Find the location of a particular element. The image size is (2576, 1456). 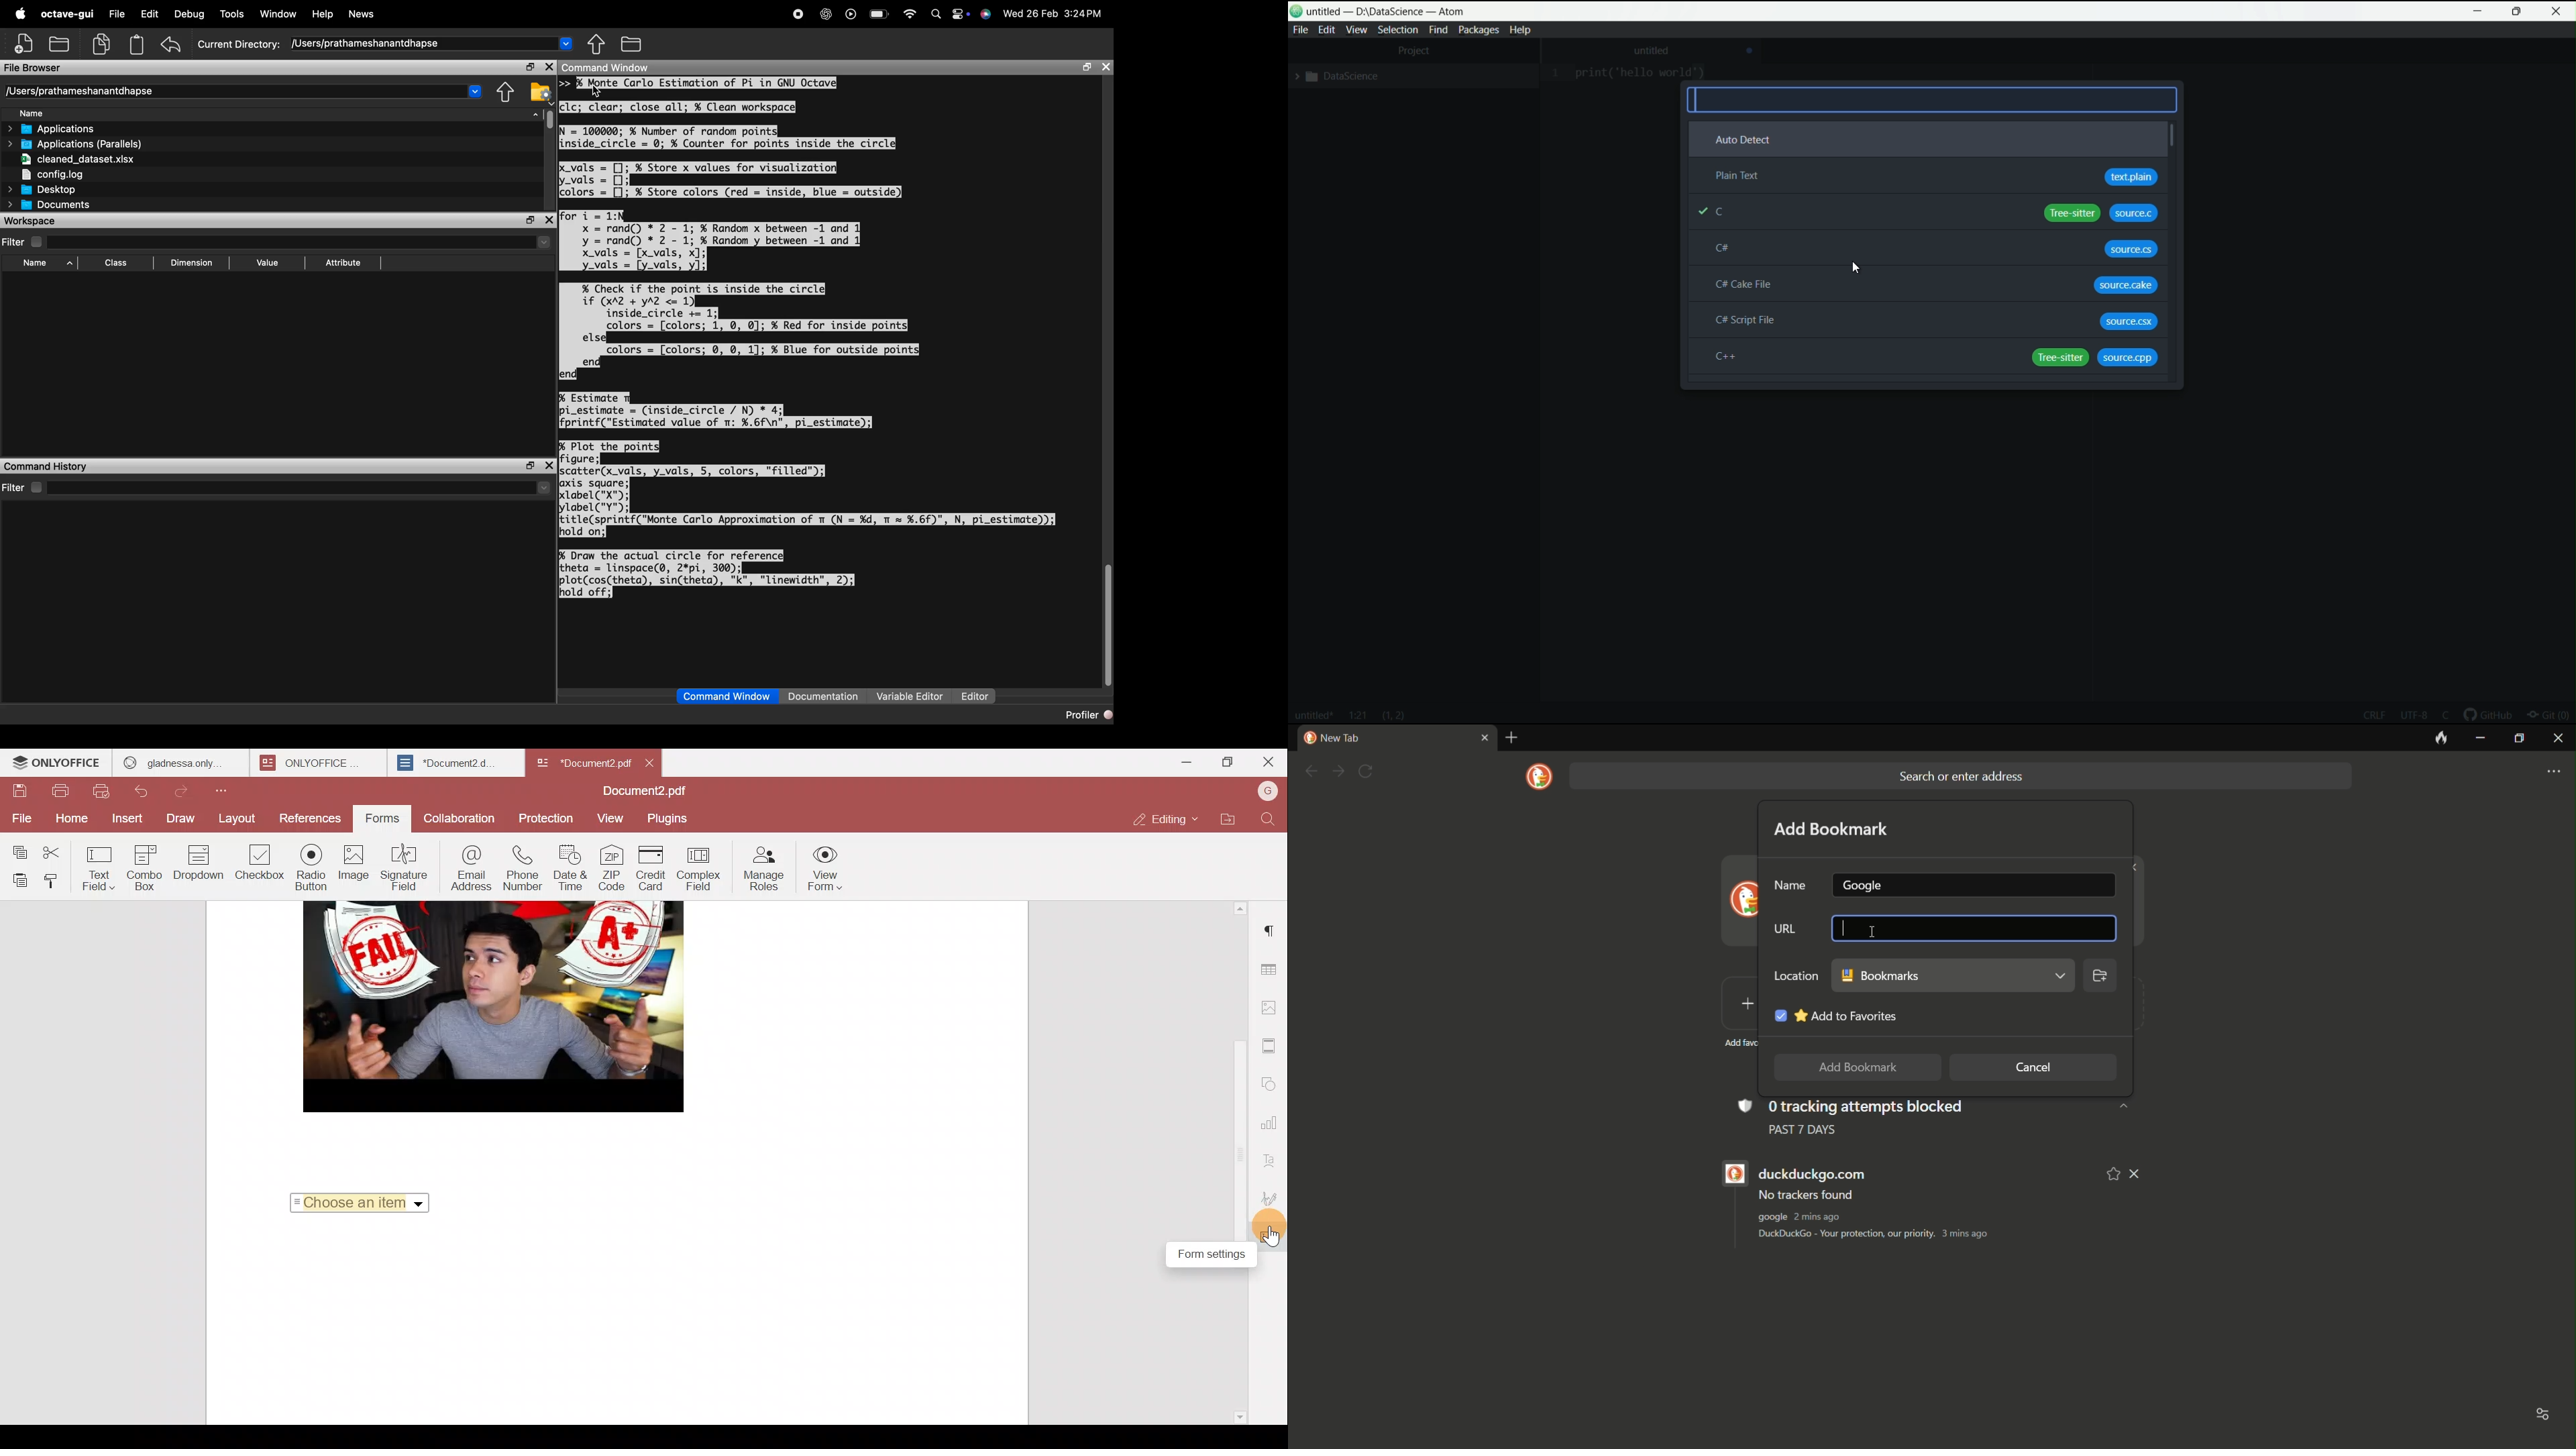

Image settings is located at coordinates (1271, 1008).